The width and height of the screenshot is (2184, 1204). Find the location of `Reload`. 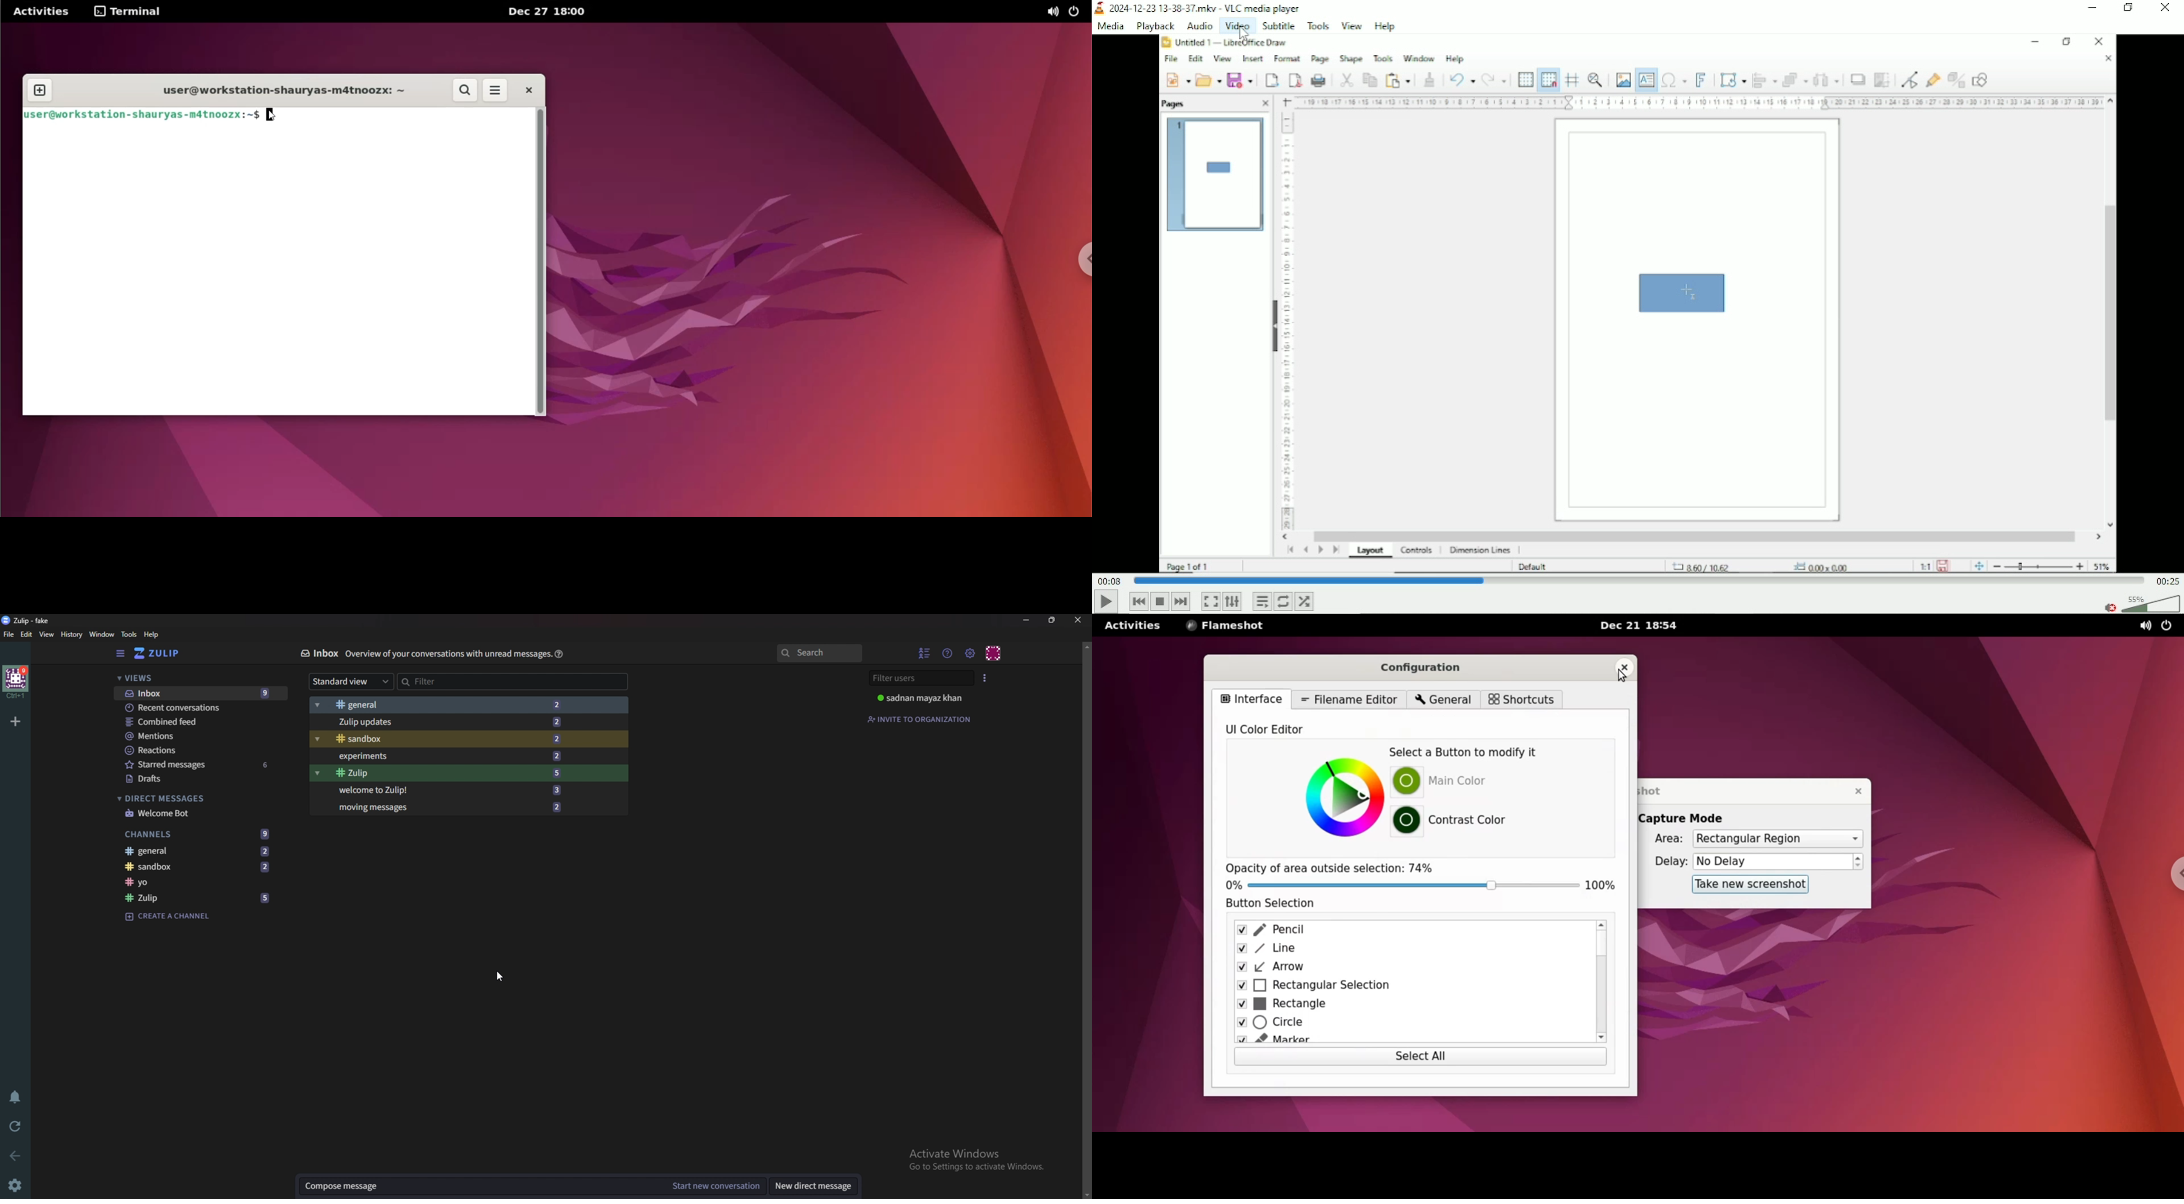

Reload is located at coordinates (17, 1126).